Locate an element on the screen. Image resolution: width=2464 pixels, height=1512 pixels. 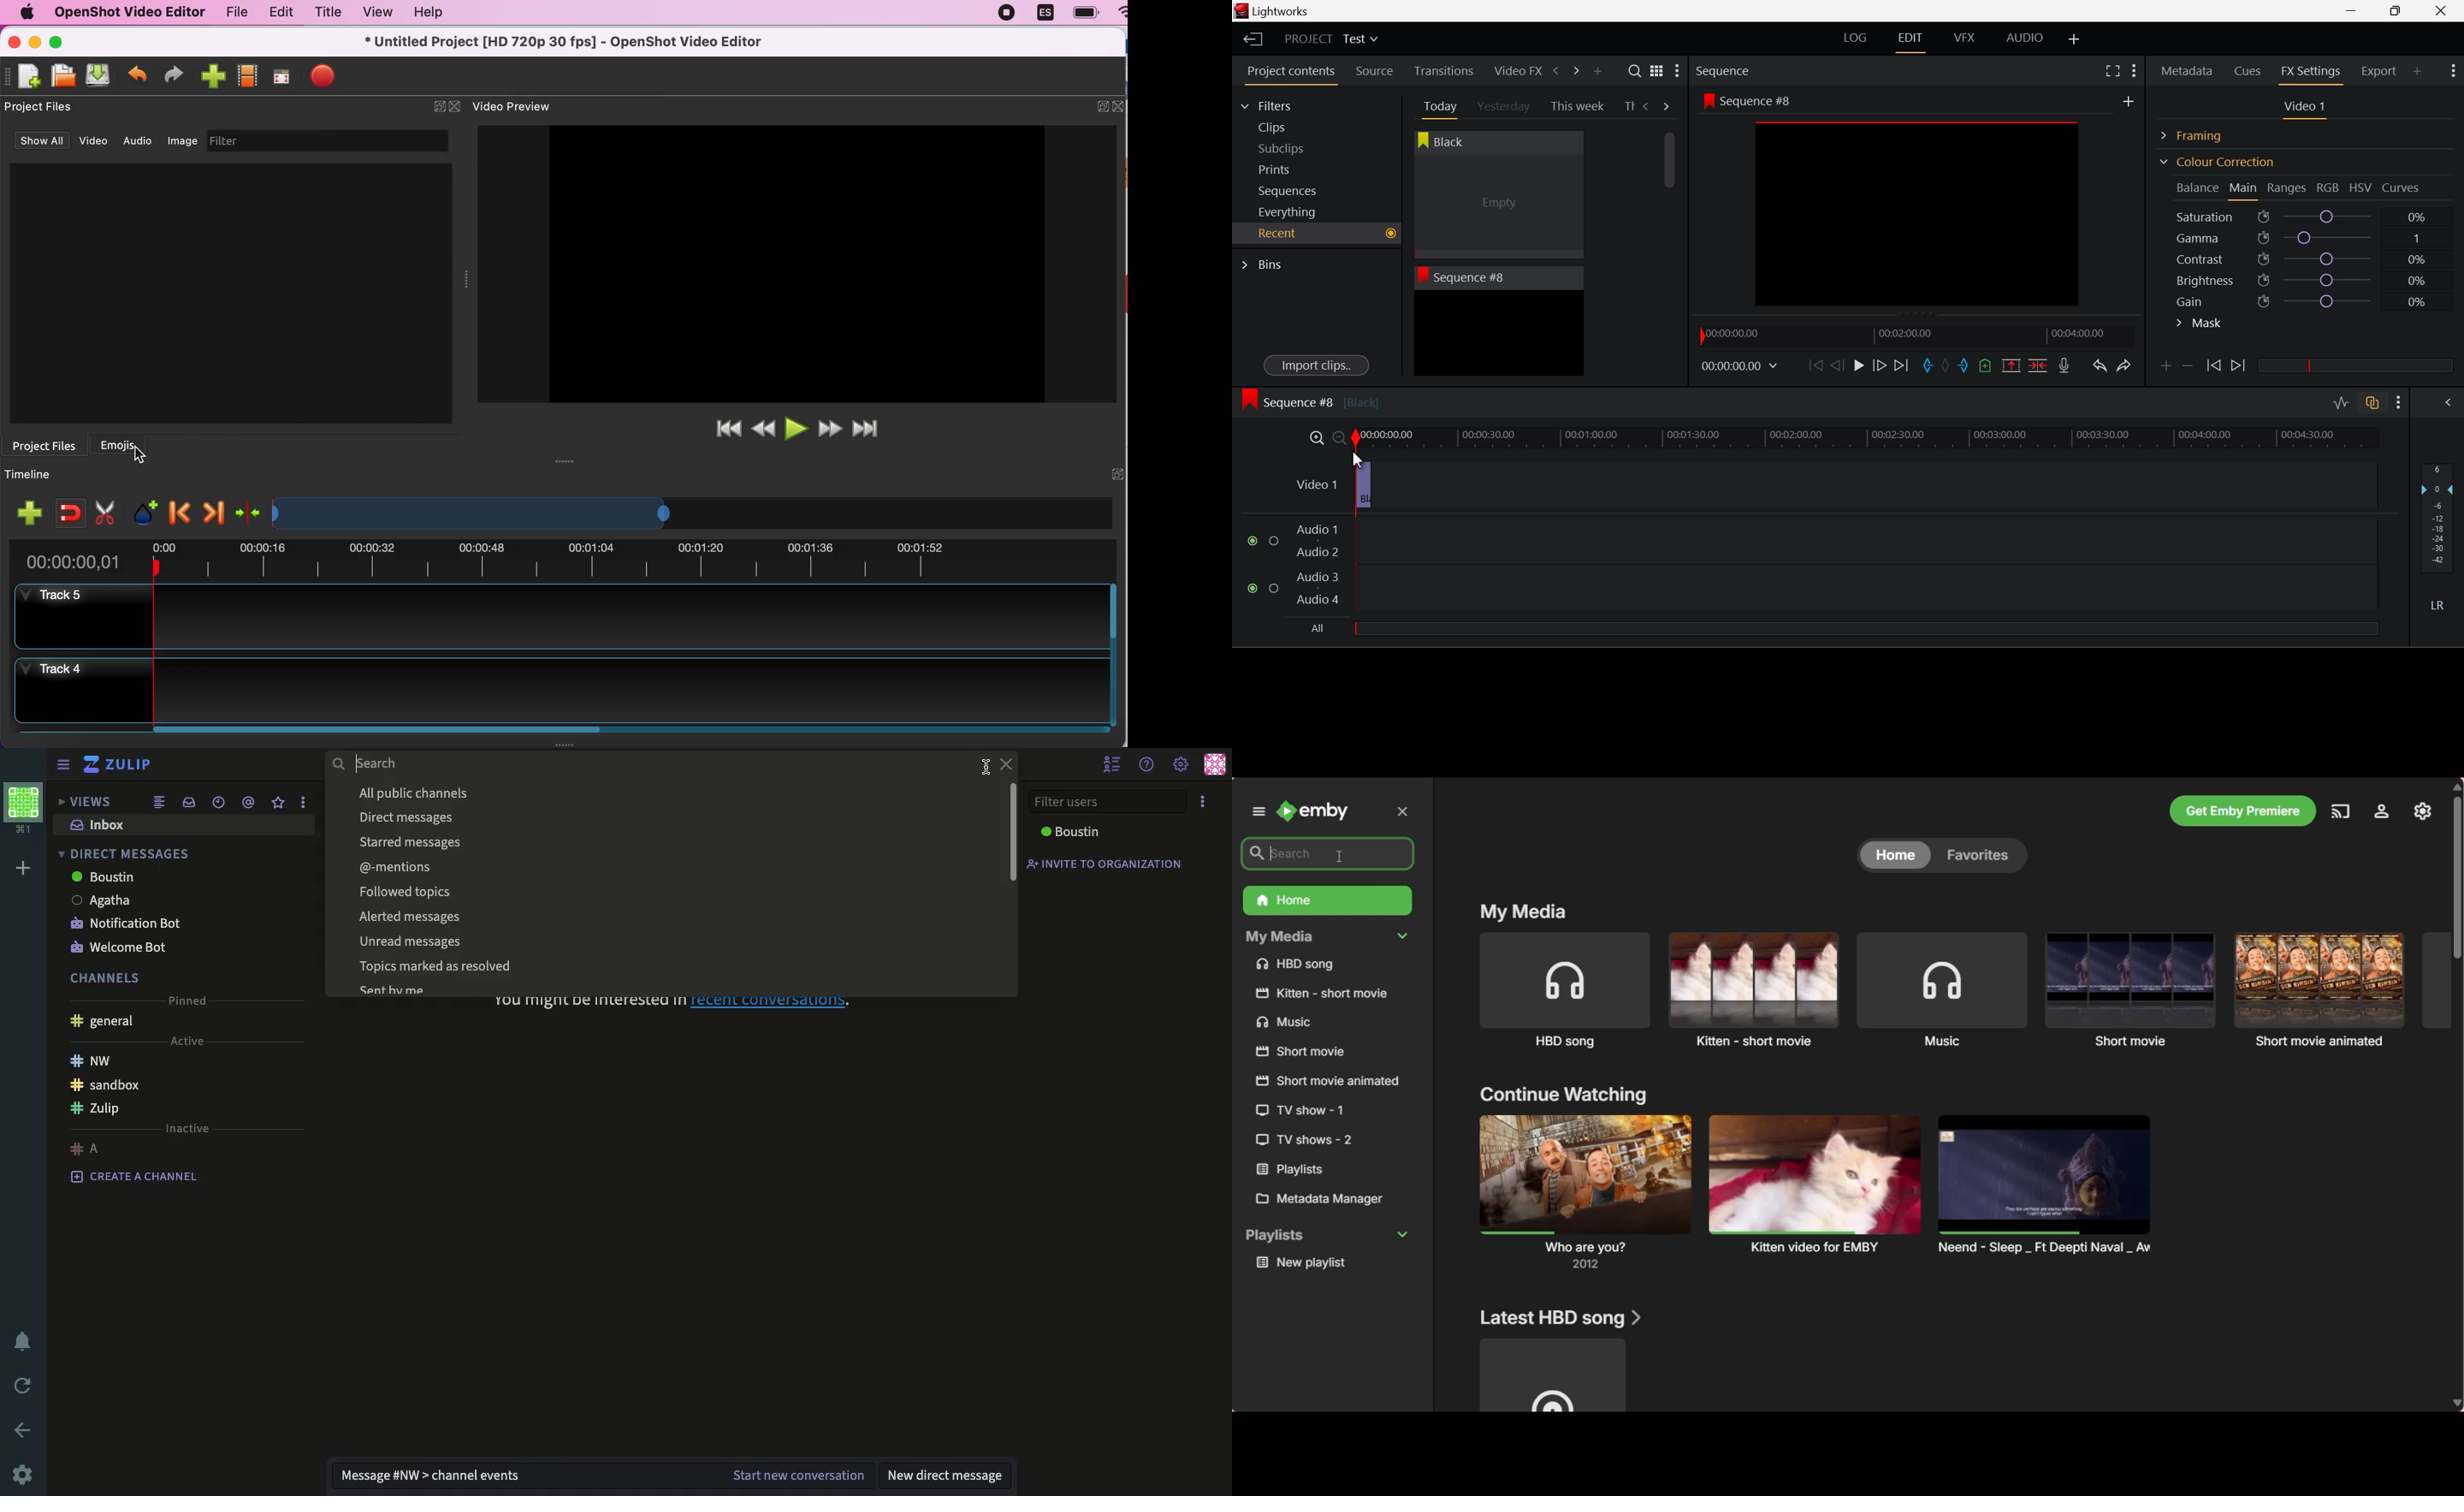
MOUSE_UP Cursor Position is located at coordinates (1356, 456).